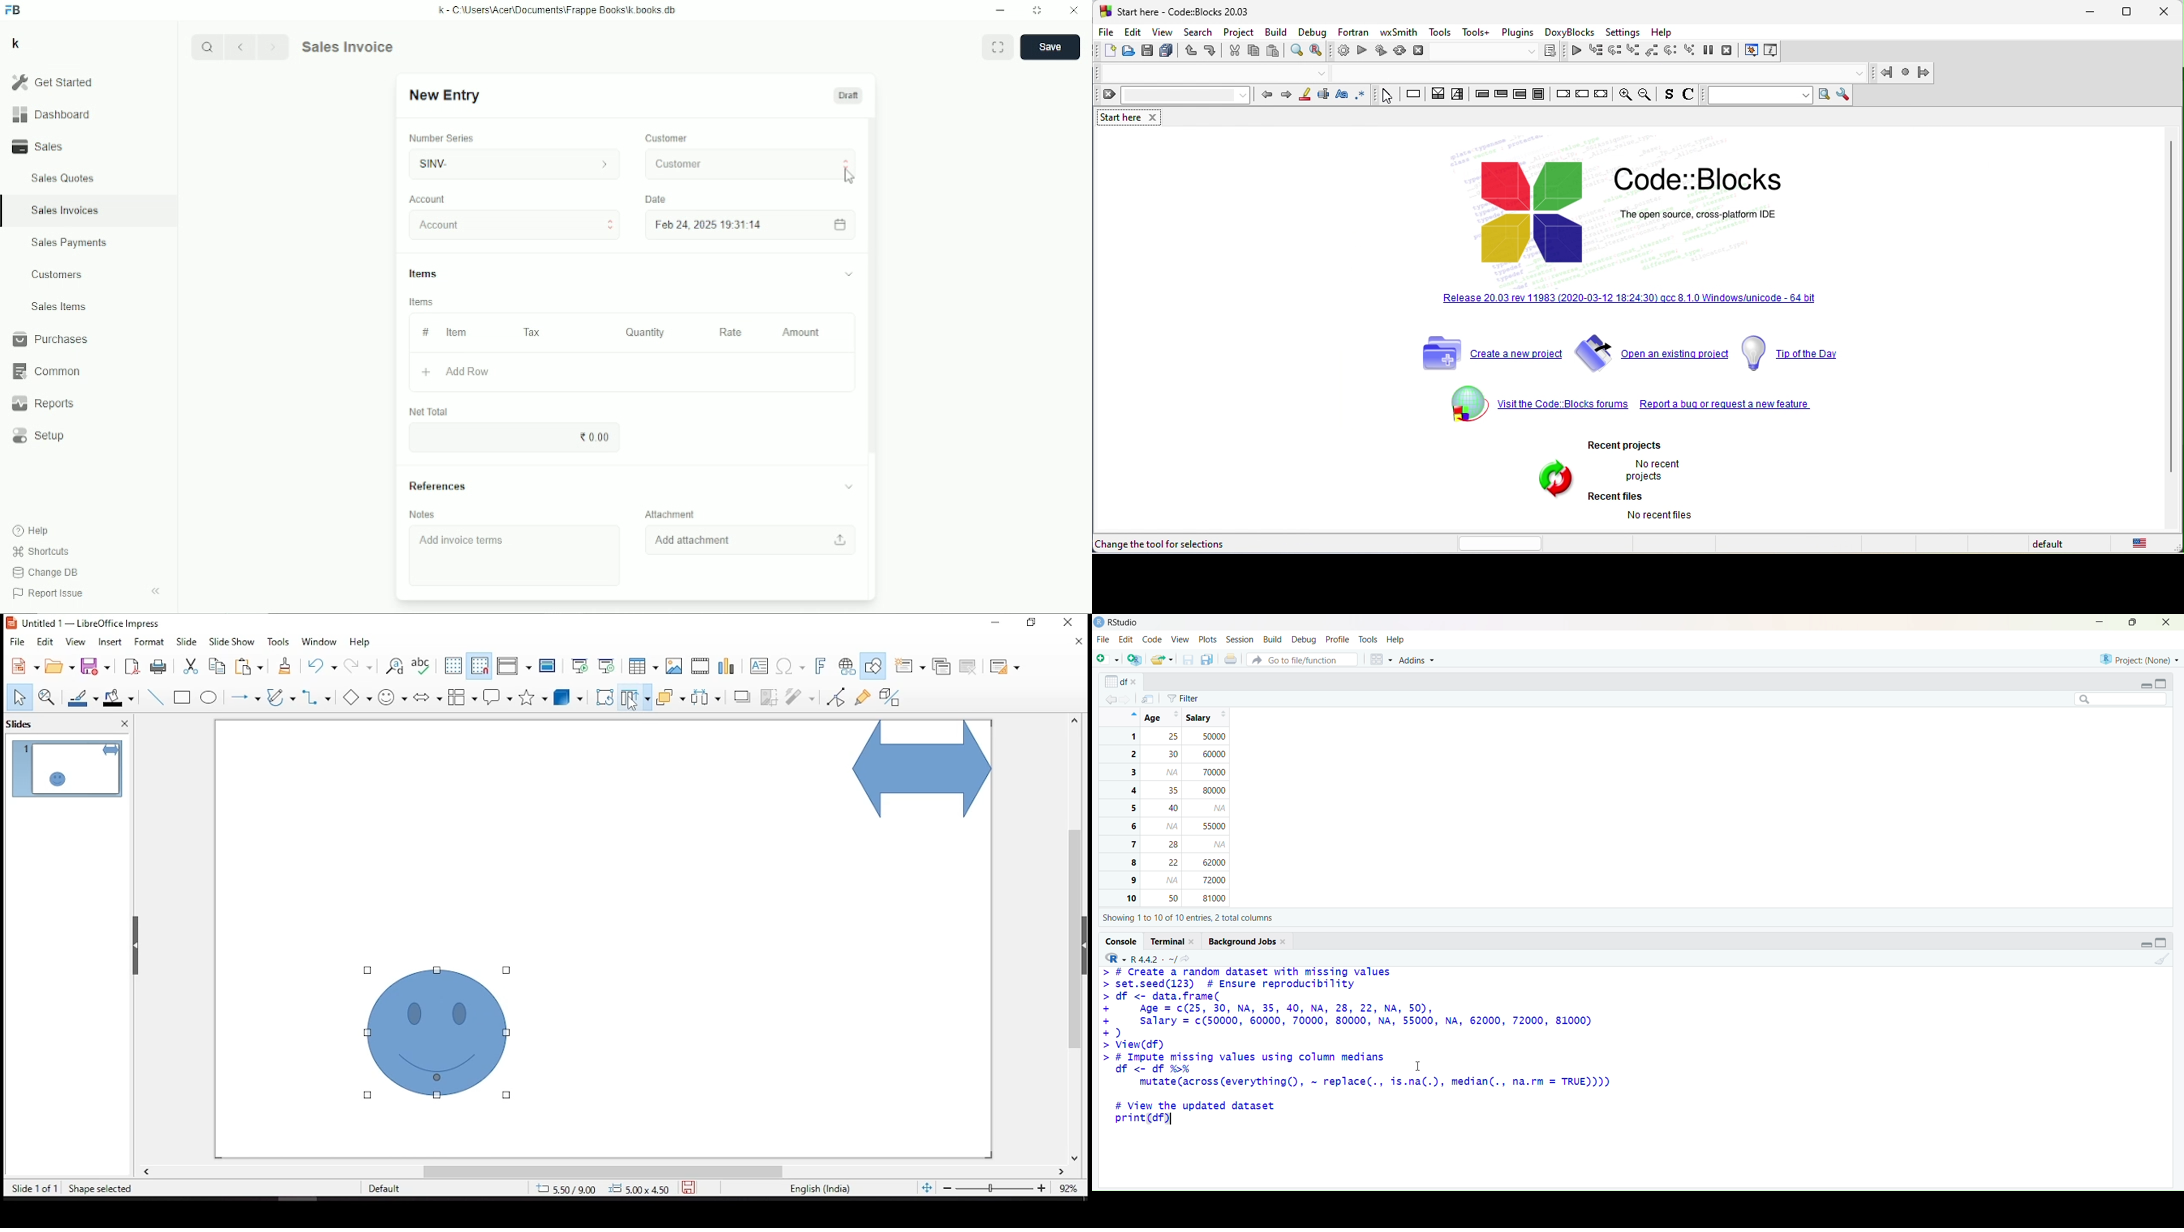 This screenshot has height=1232, width=2184. What do you see at coordinates (1181, 807) in the screenshot?
I see `Age Salary
1 25 50000
2 30 60000
3 N 70000
4 35 80000
5 40 NA
6 NA 55000
7 28 NA
8 22 62000
9 N 72000
10 50 81000` at bounding box center [1181, 807].